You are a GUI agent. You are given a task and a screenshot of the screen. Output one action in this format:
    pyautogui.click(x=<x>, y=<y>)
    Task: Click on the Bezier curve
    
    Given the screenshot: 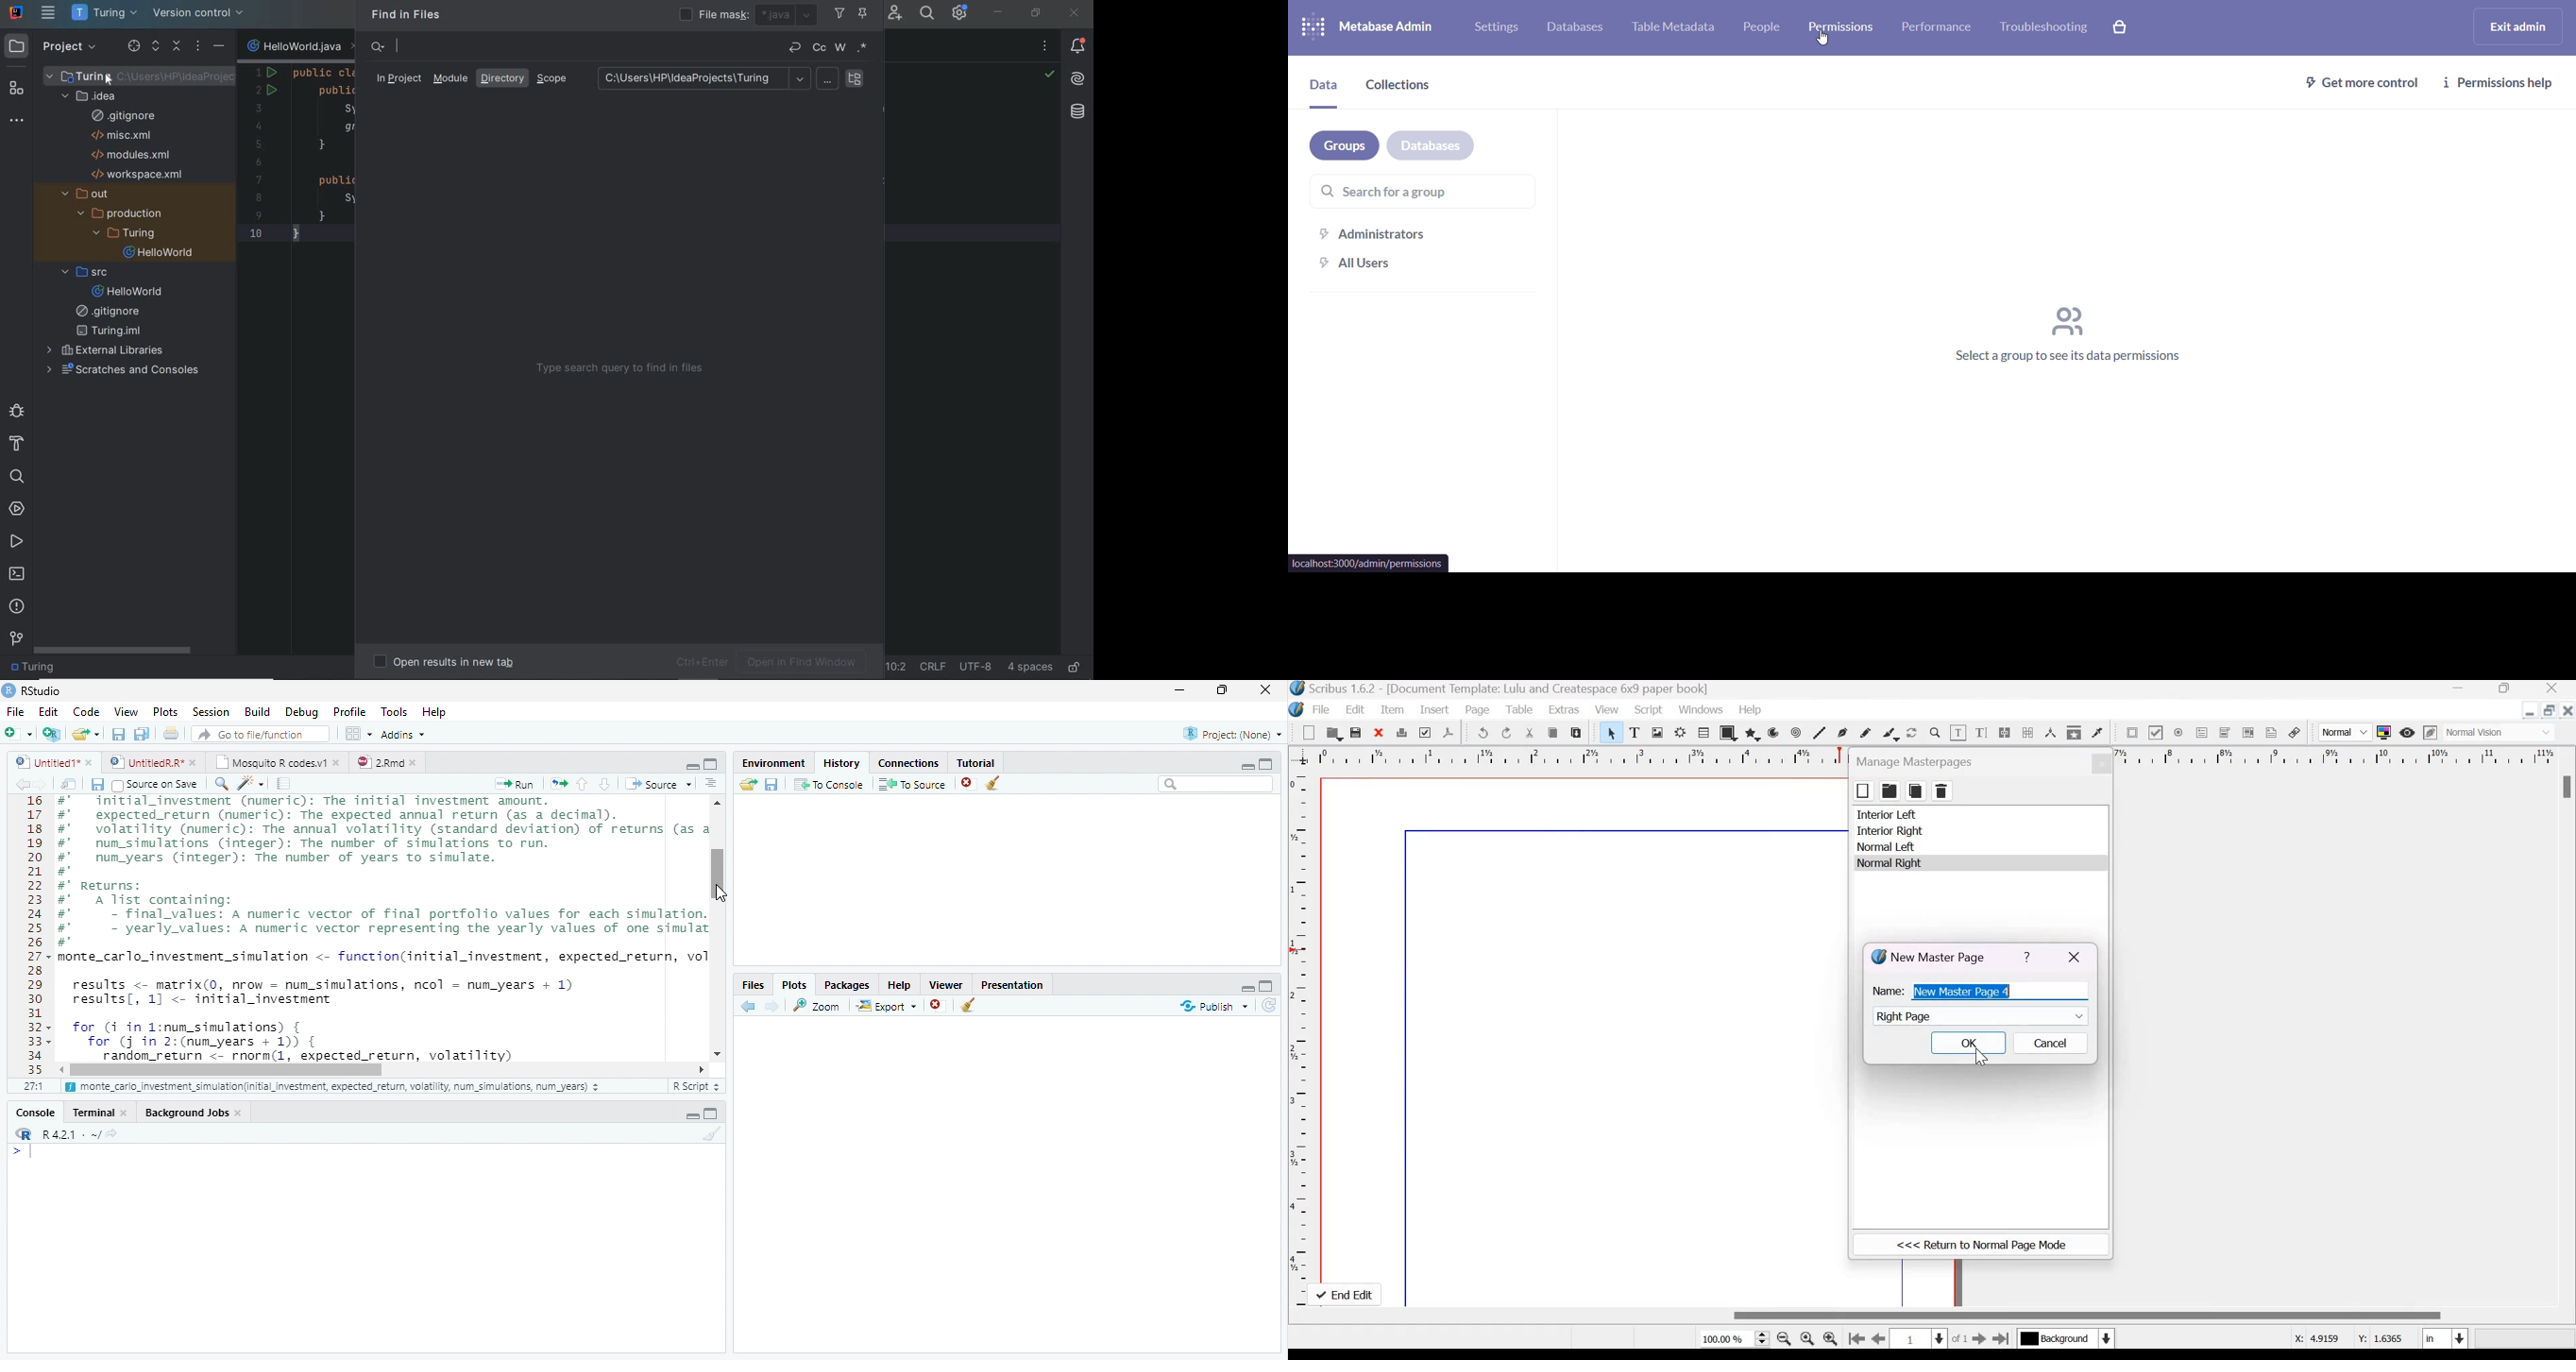 What is the action you would take?
    pyautogui.click(x=1843, y=734)
    